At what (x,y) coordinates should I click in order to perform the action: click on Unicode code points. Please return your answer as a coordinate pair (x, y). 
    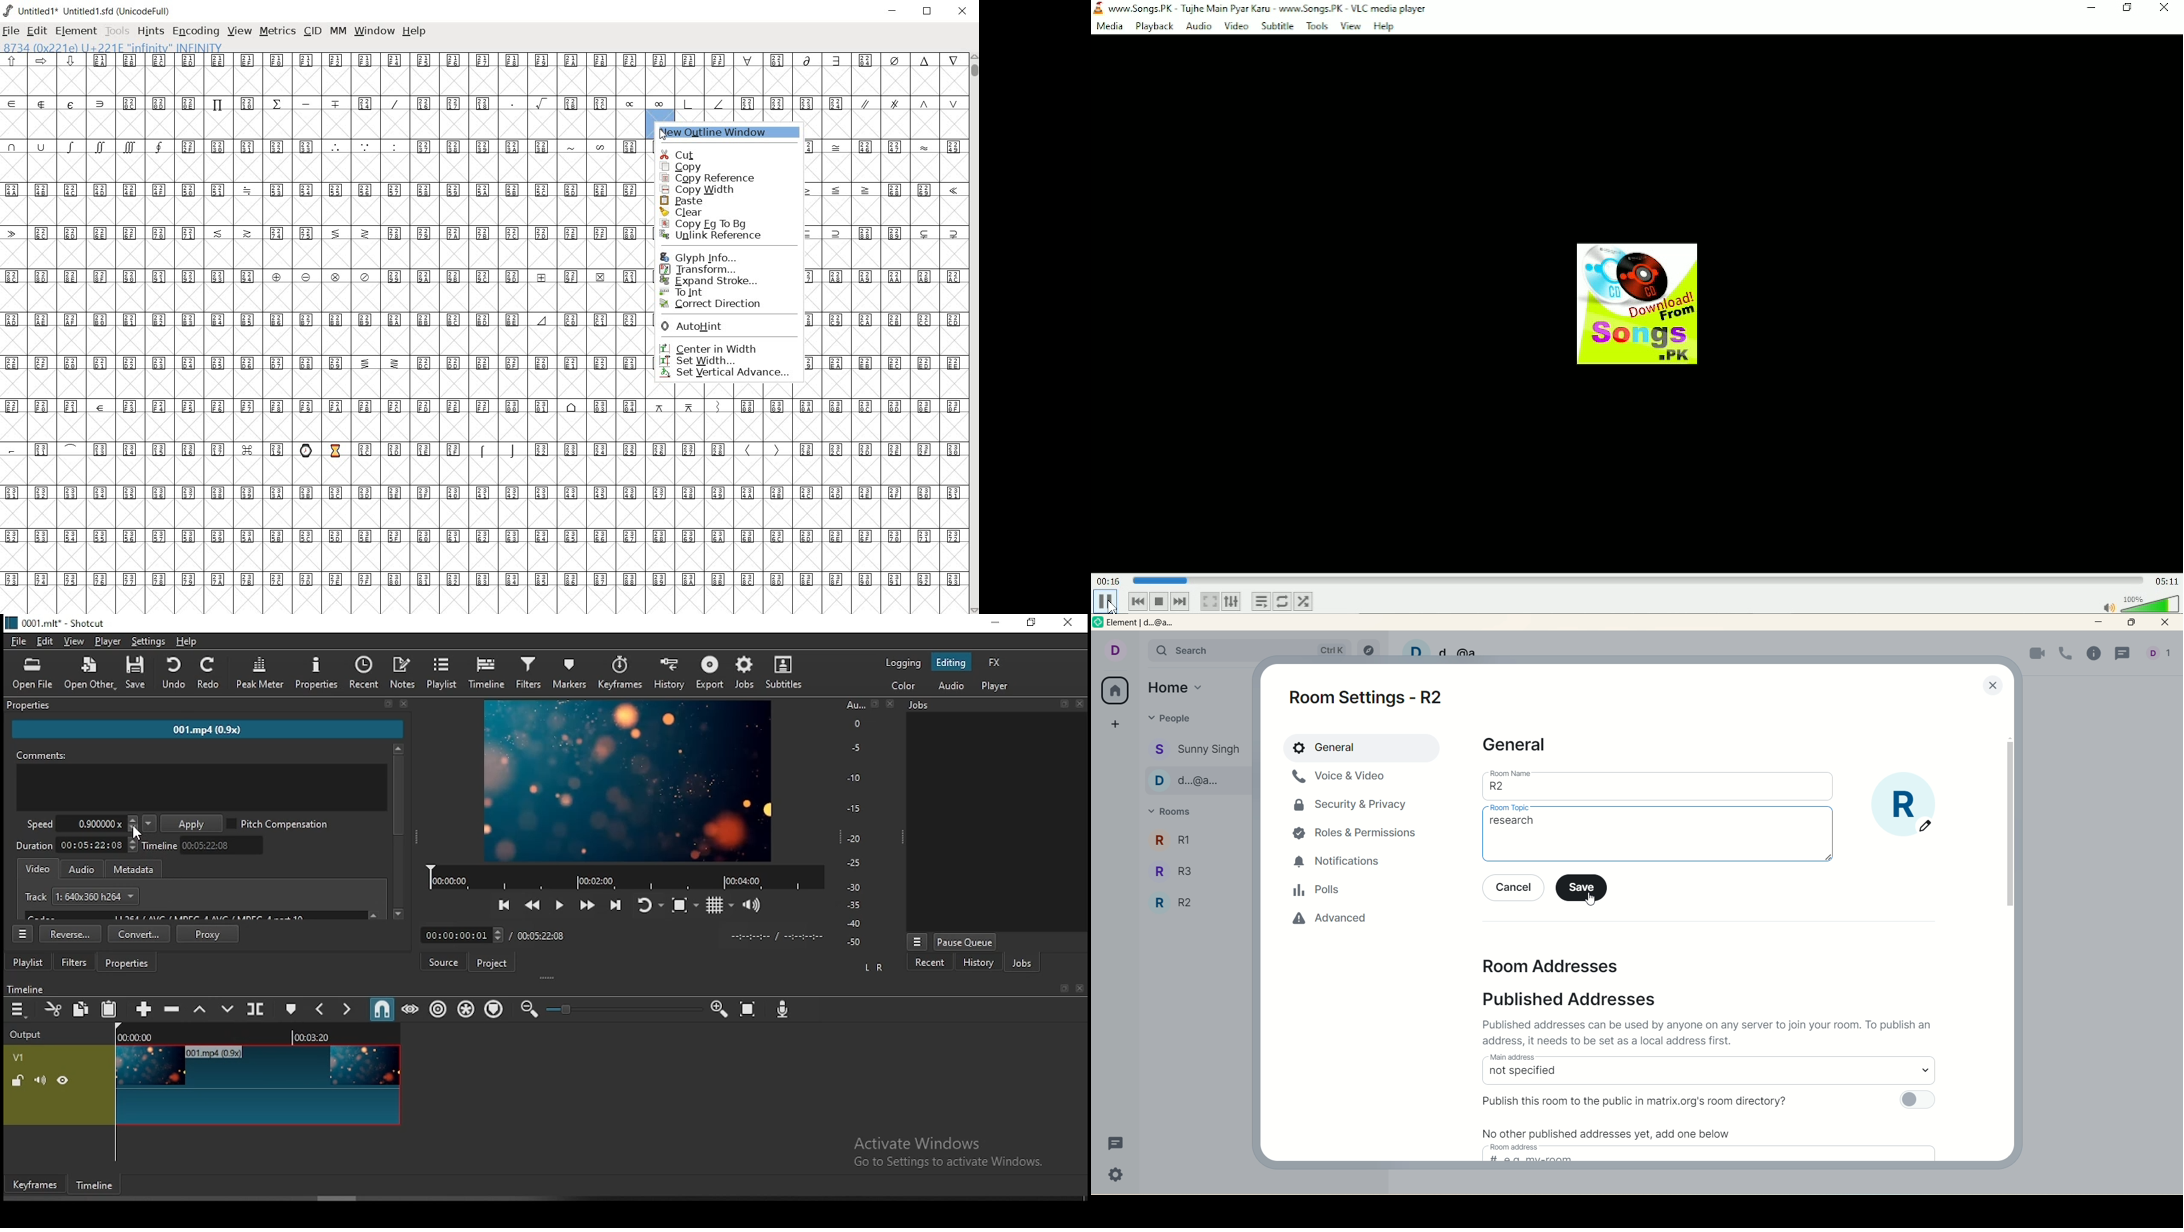
    Looking at the image, I should click on (482, 405).